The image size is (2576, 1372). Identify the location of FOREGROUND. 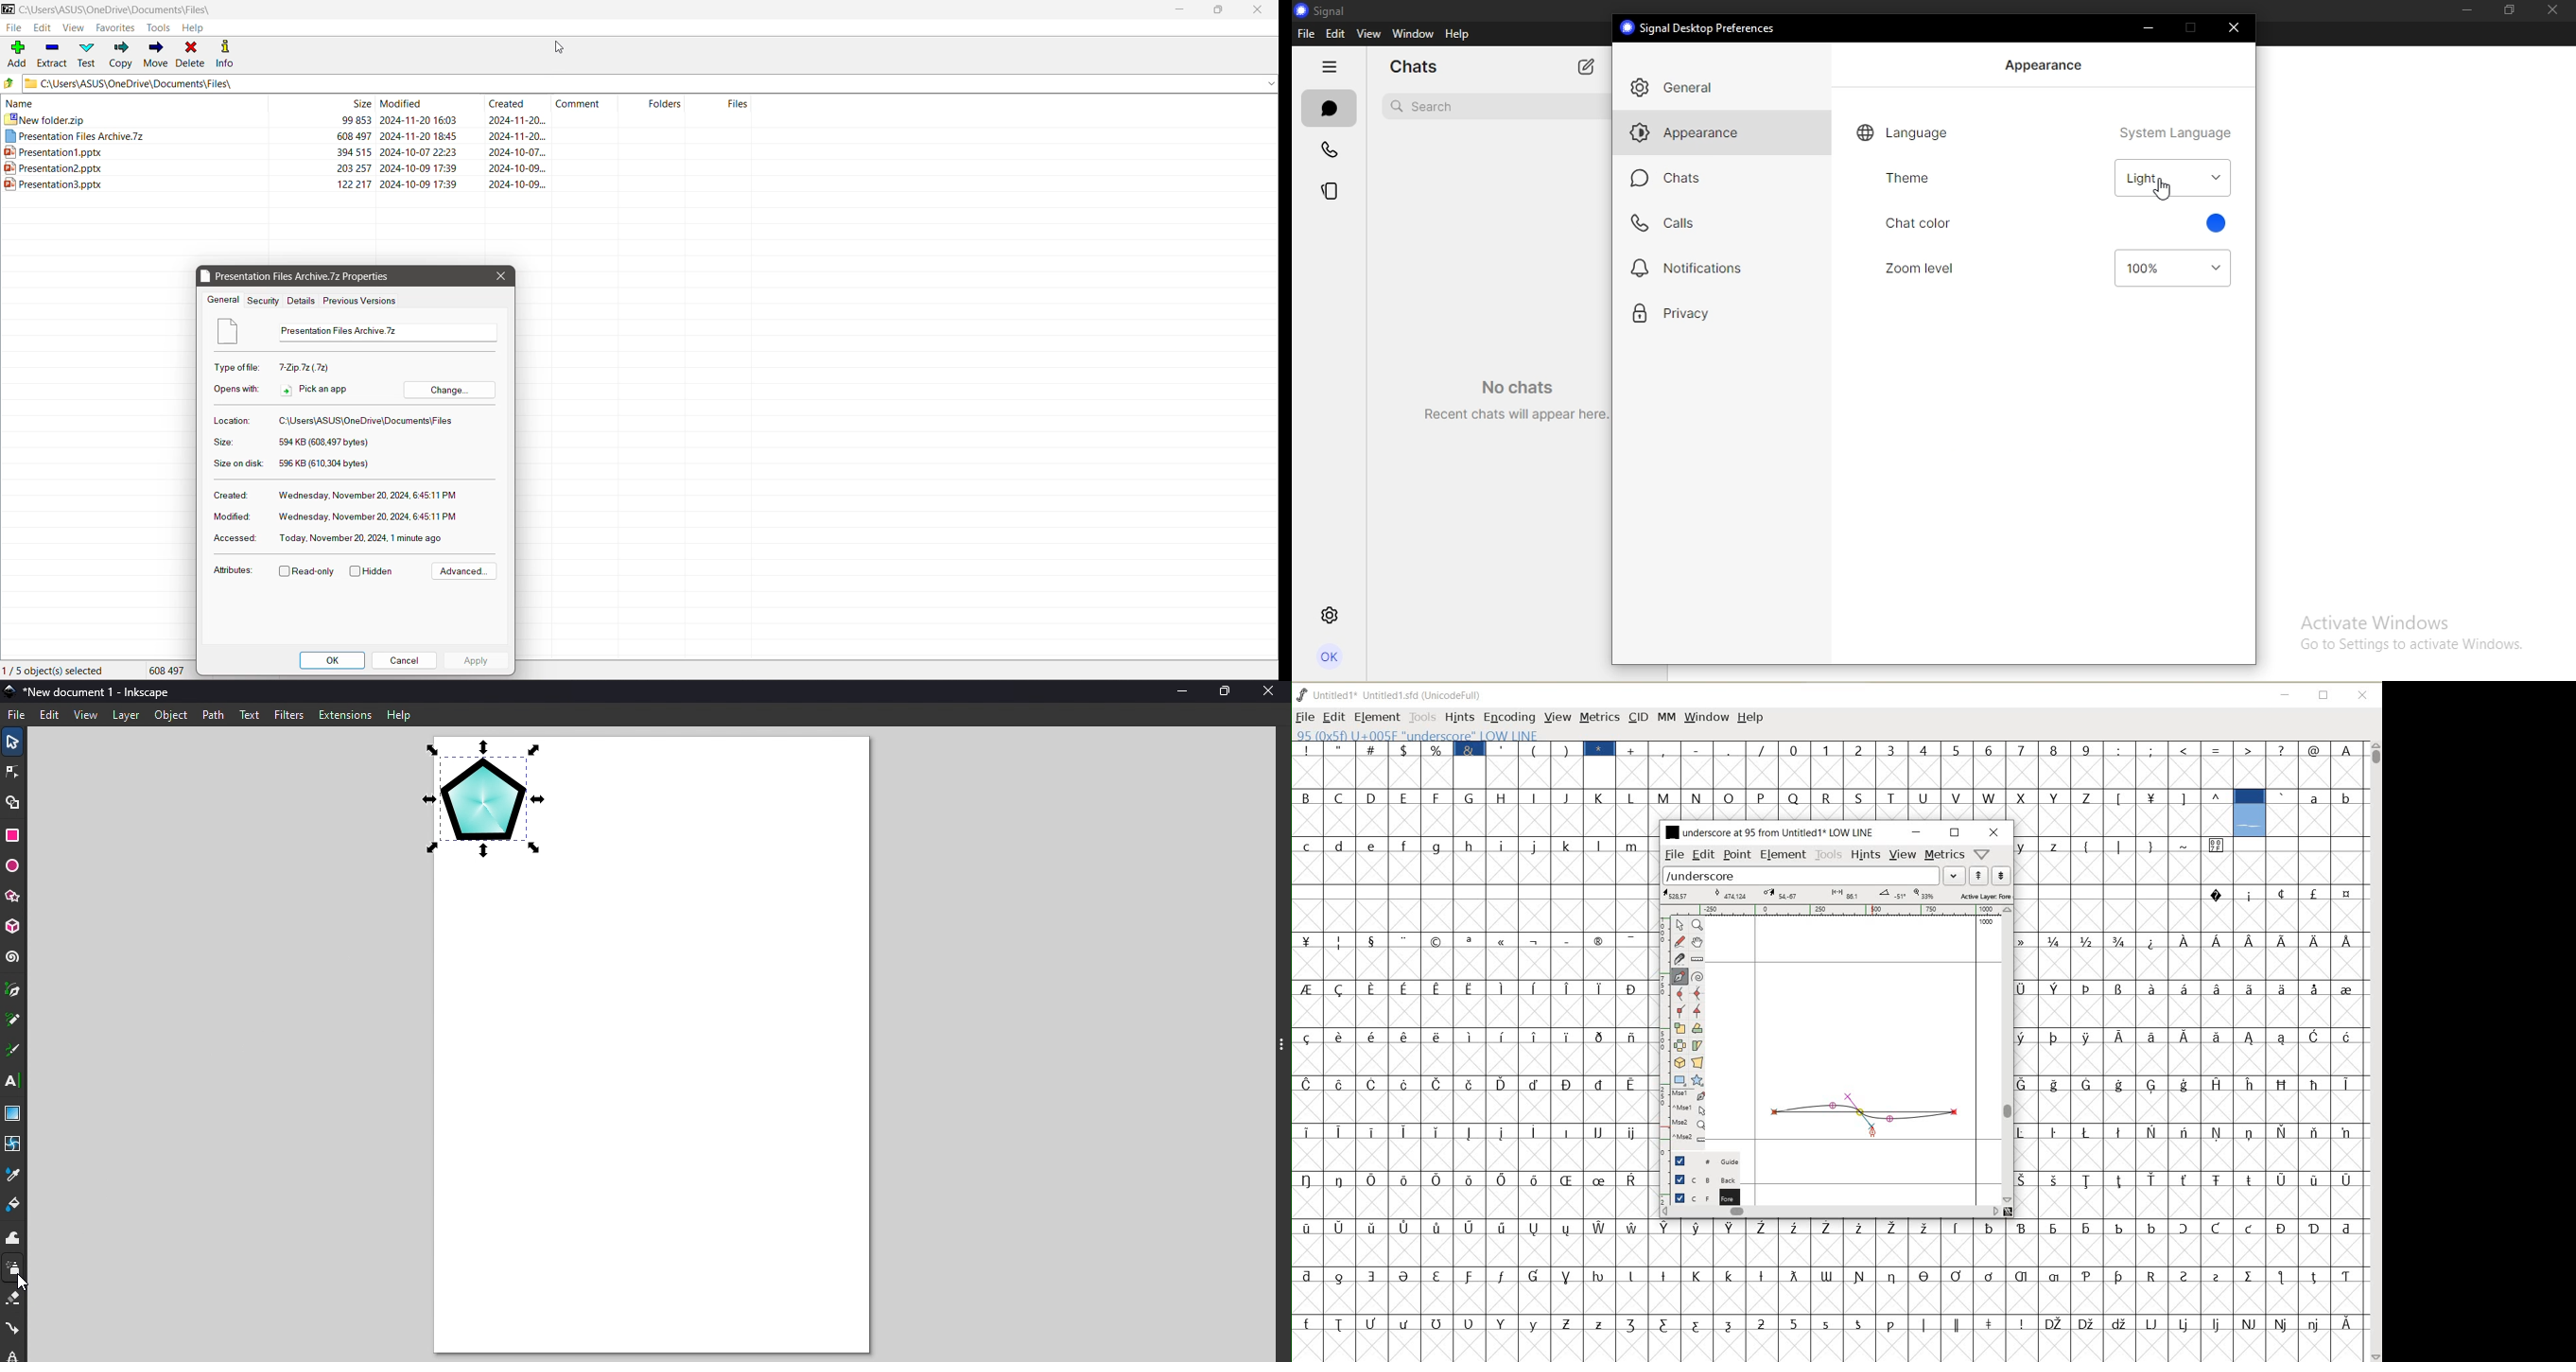
(1701, 1196).